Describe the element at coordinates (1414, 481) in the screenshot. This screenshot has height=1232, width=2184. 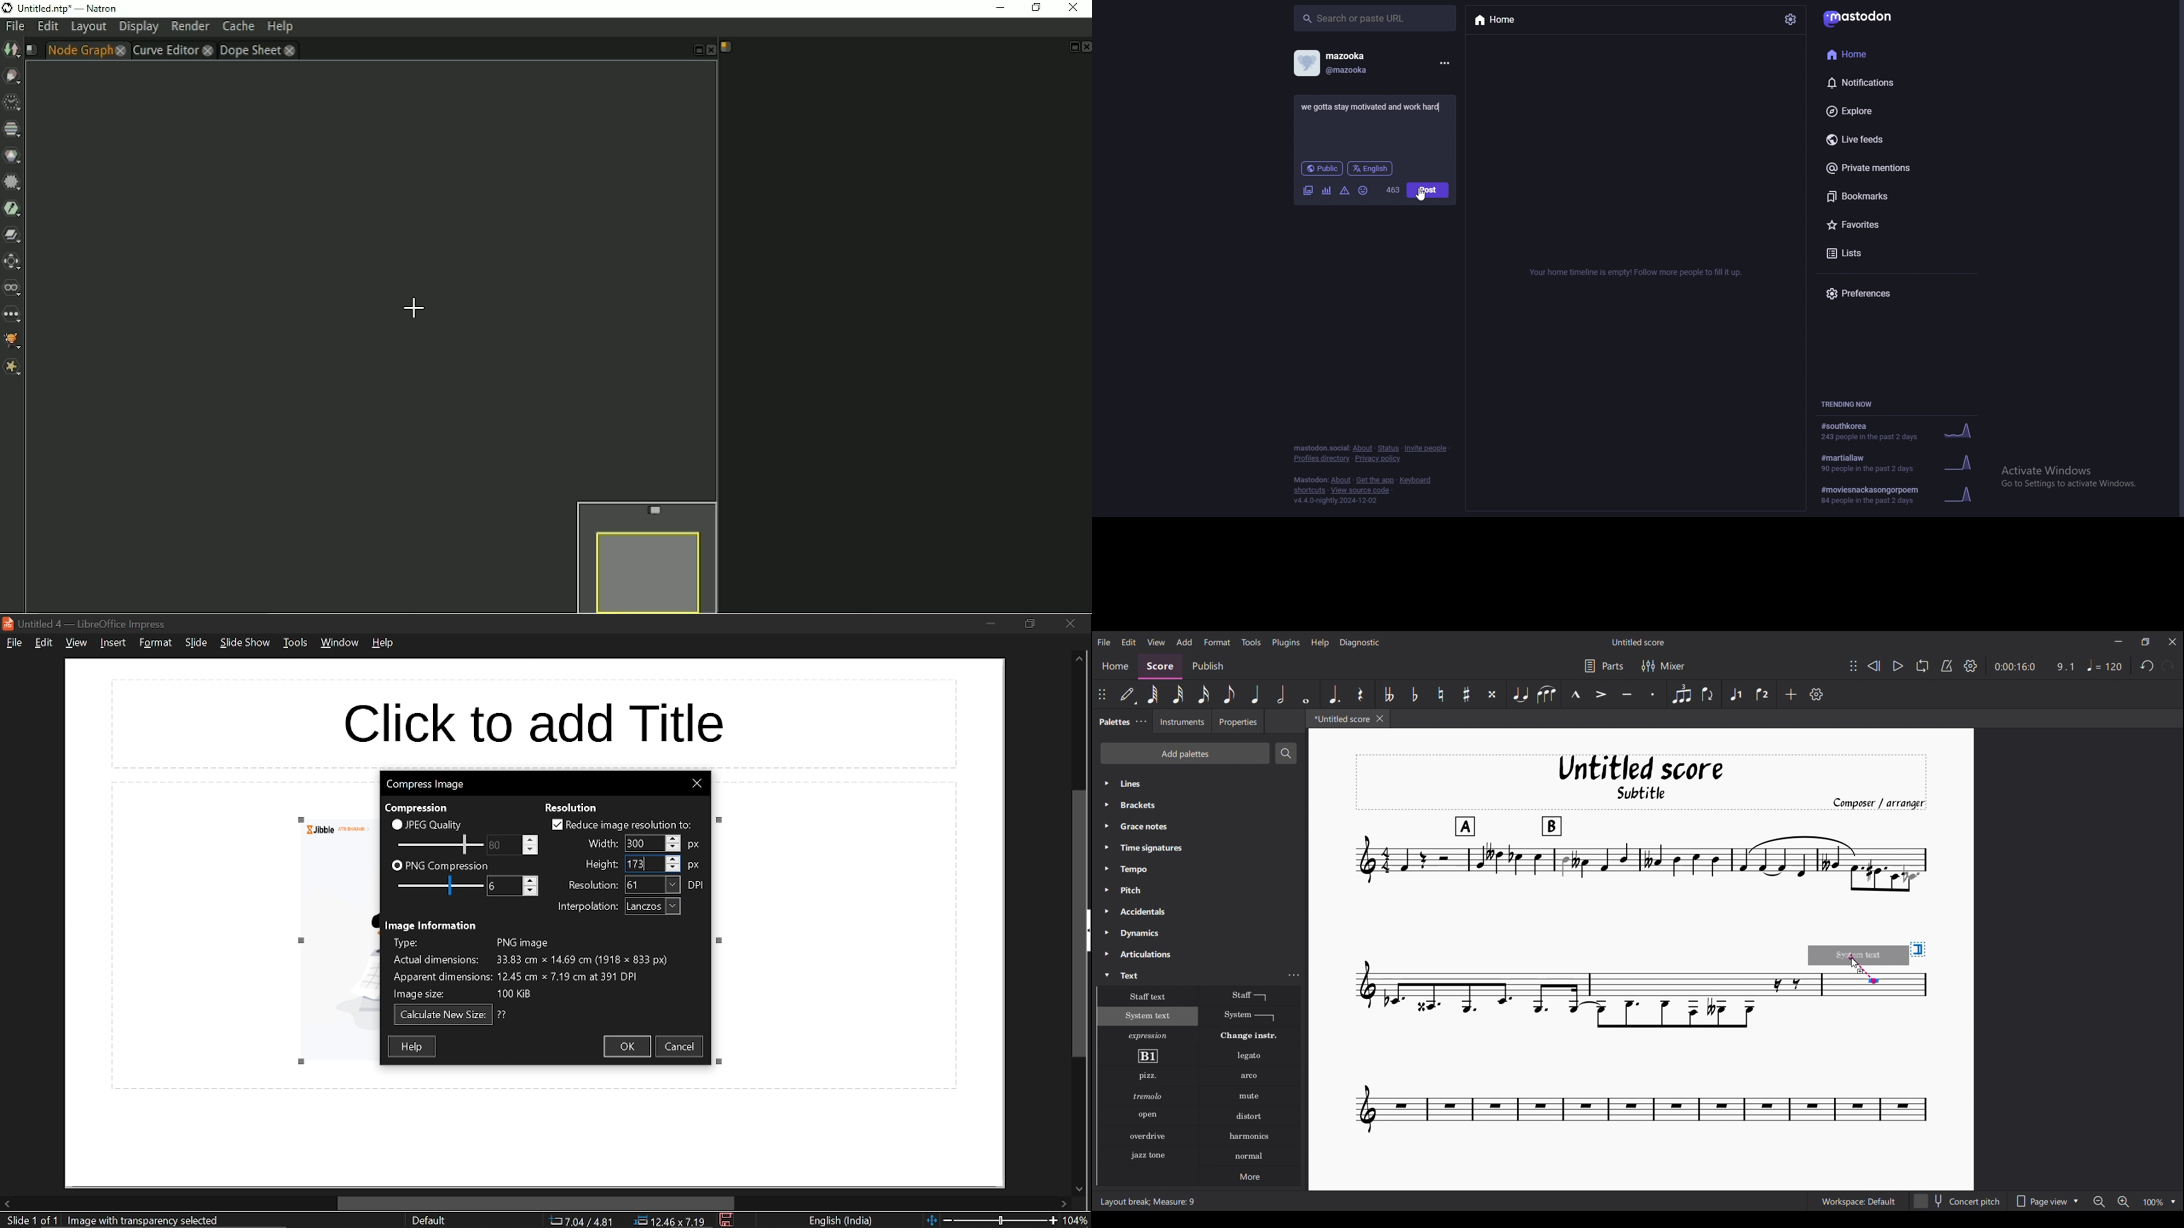
I see `keyboard` at that location.